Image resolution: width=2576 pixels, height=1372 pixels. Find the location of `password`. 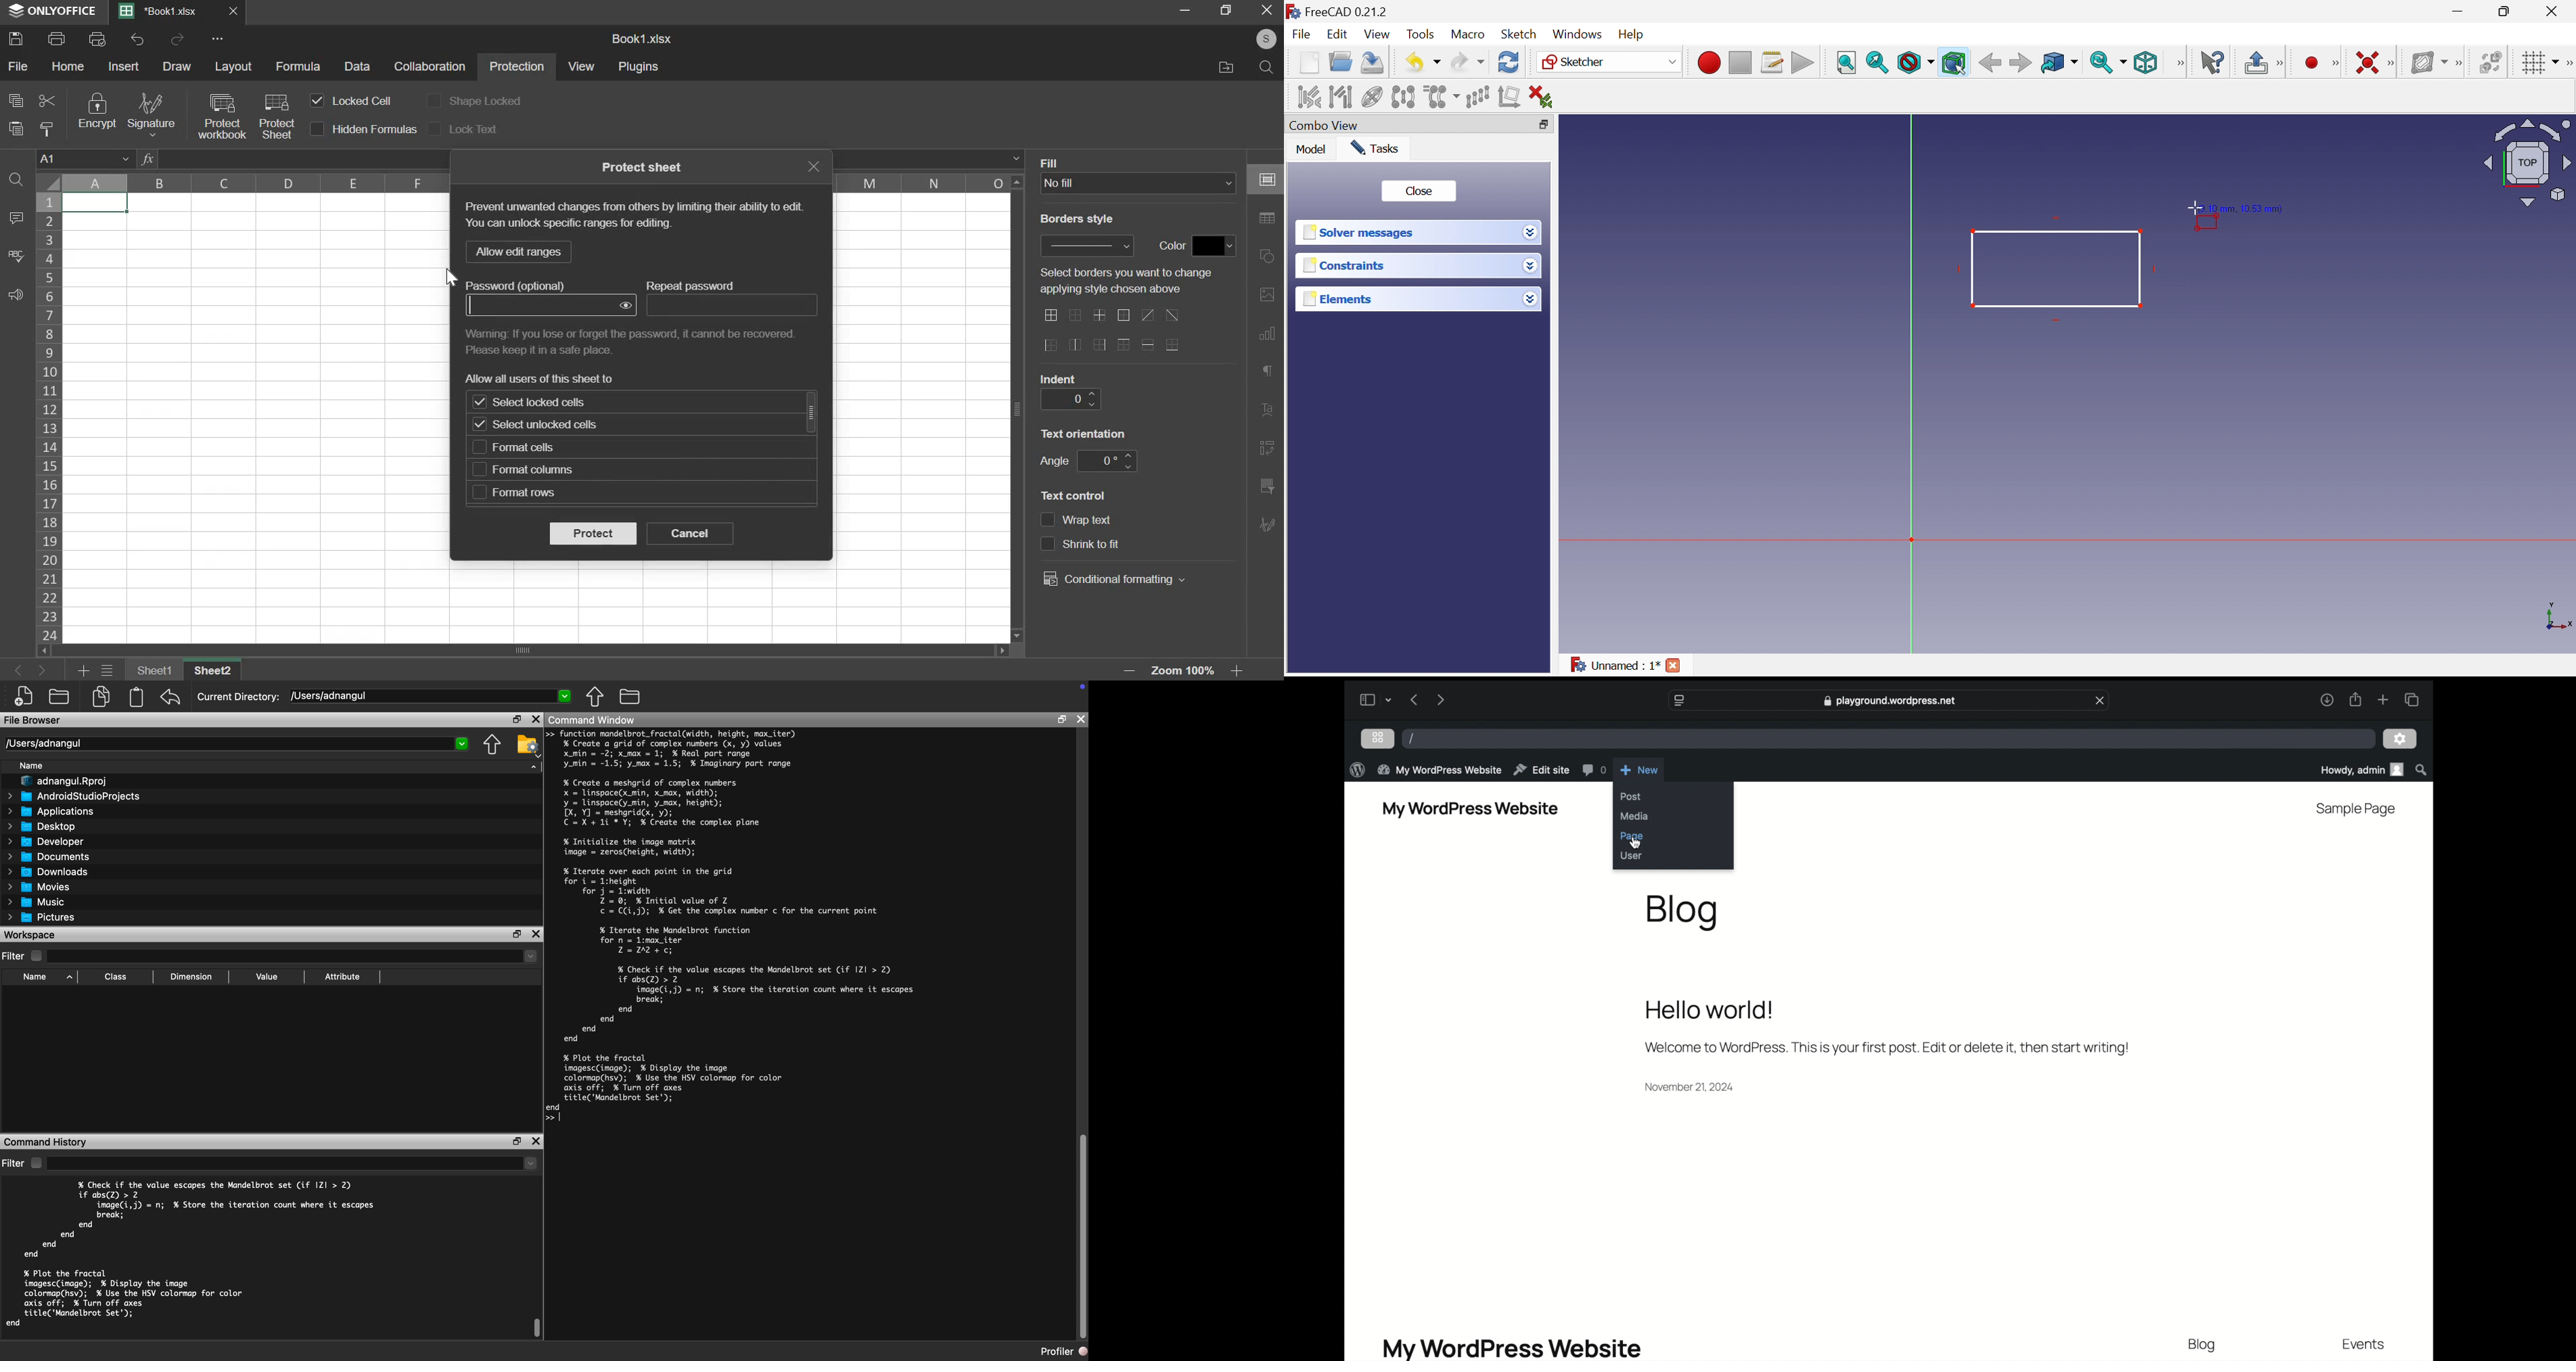

password is located at coordinates (539, 305).